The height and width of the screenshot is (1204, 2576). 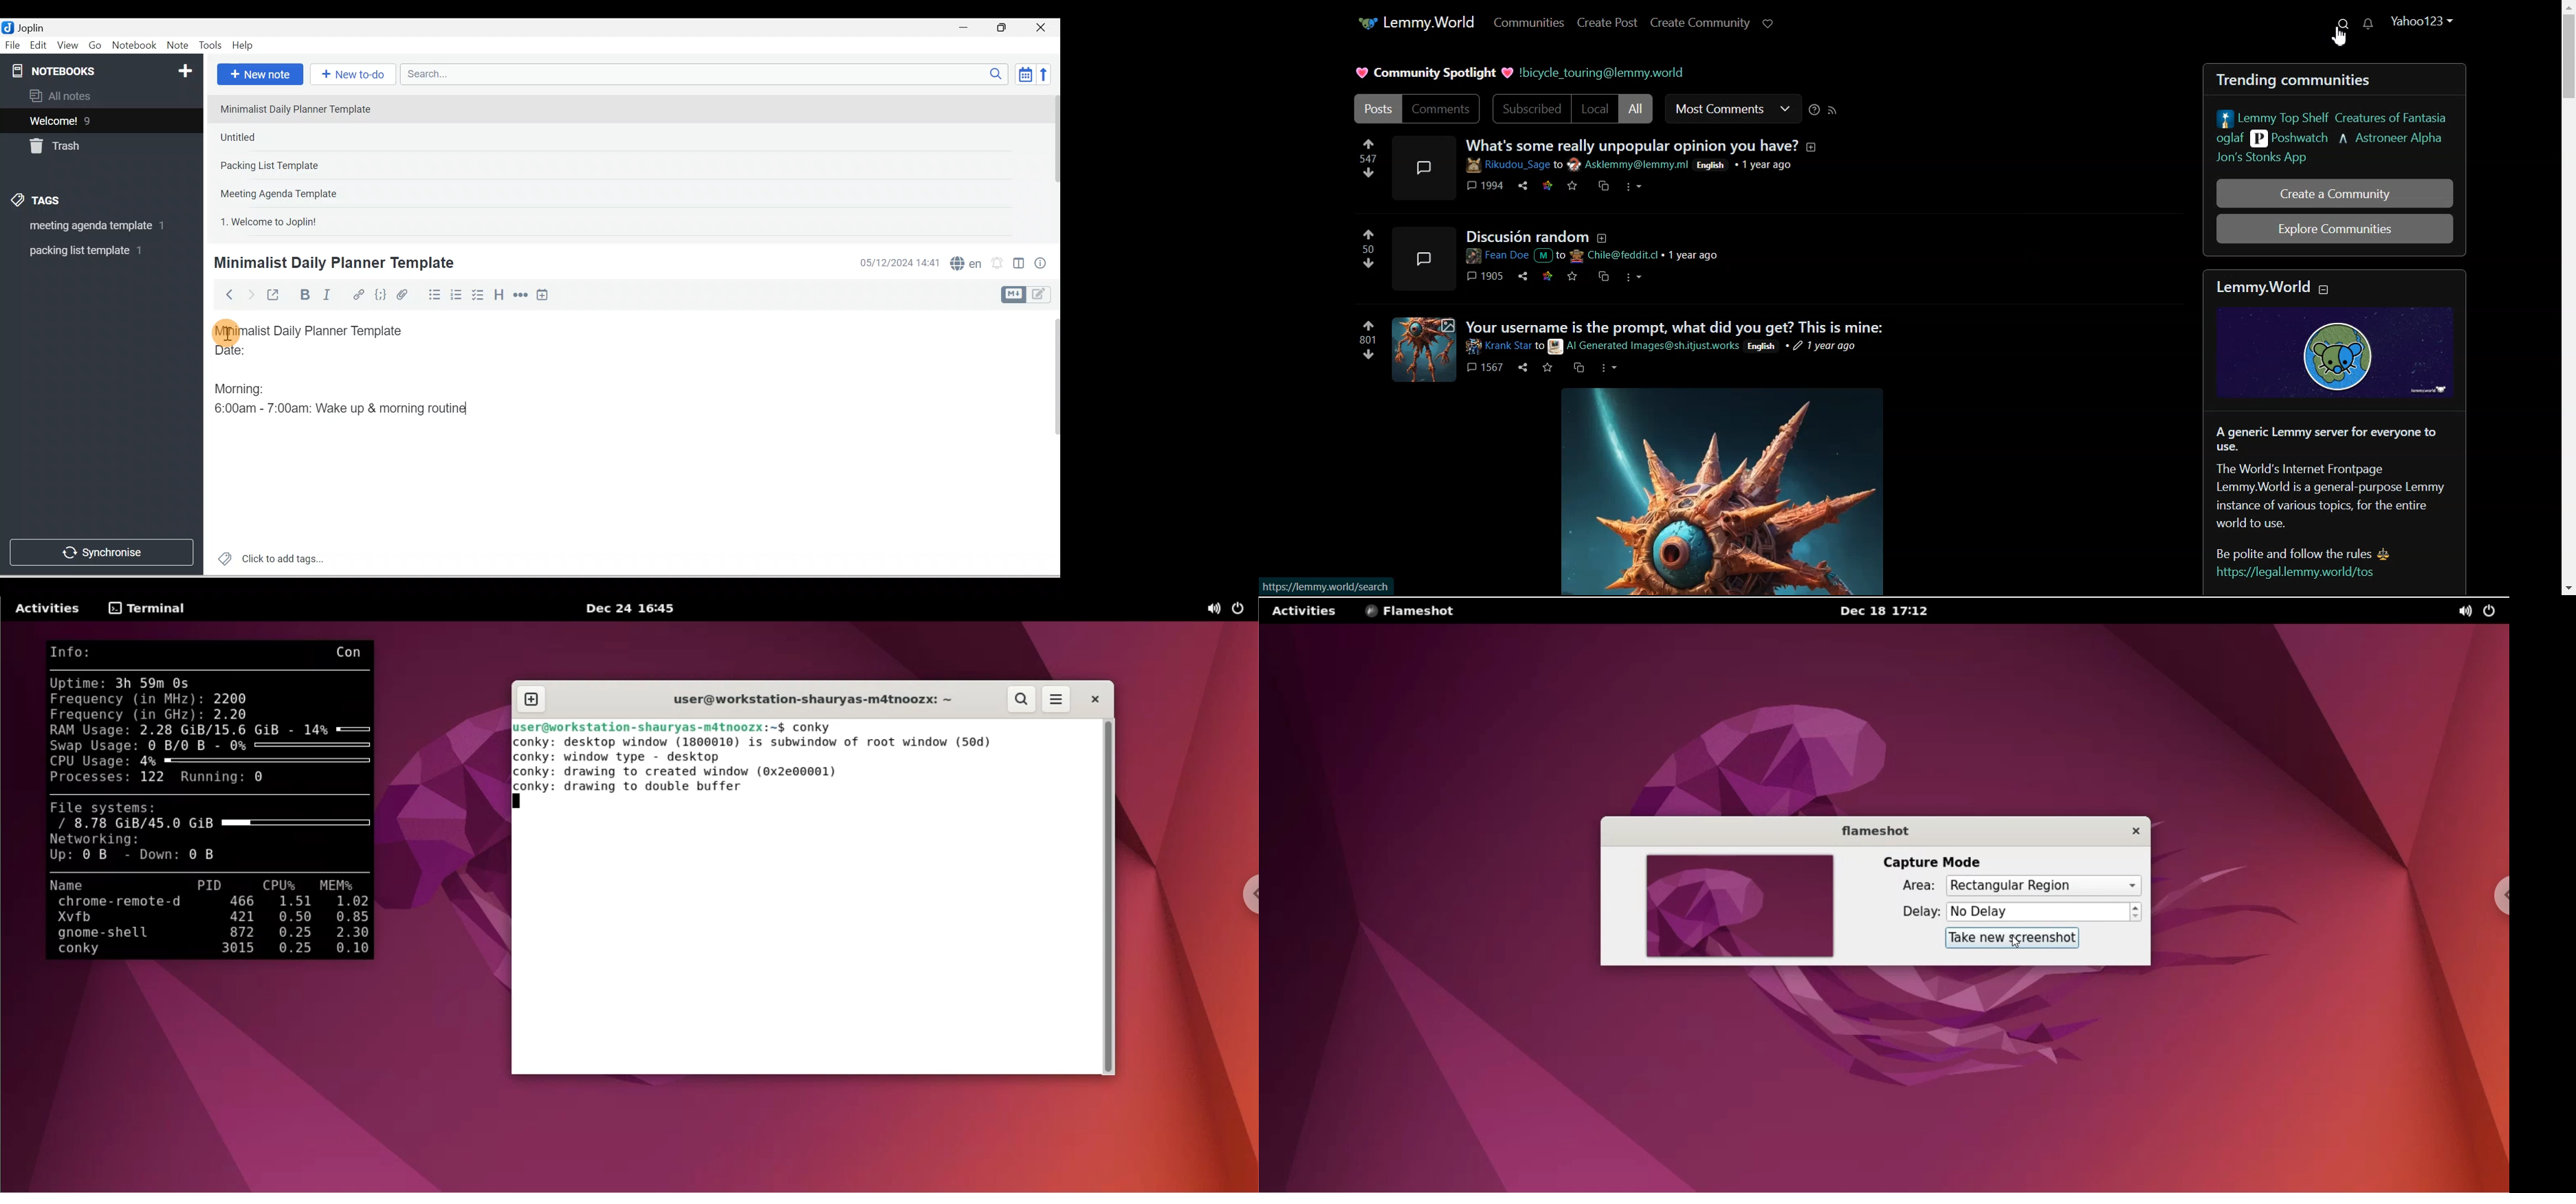 I want to click on Scroll bar, so click(x=1052, y=163).